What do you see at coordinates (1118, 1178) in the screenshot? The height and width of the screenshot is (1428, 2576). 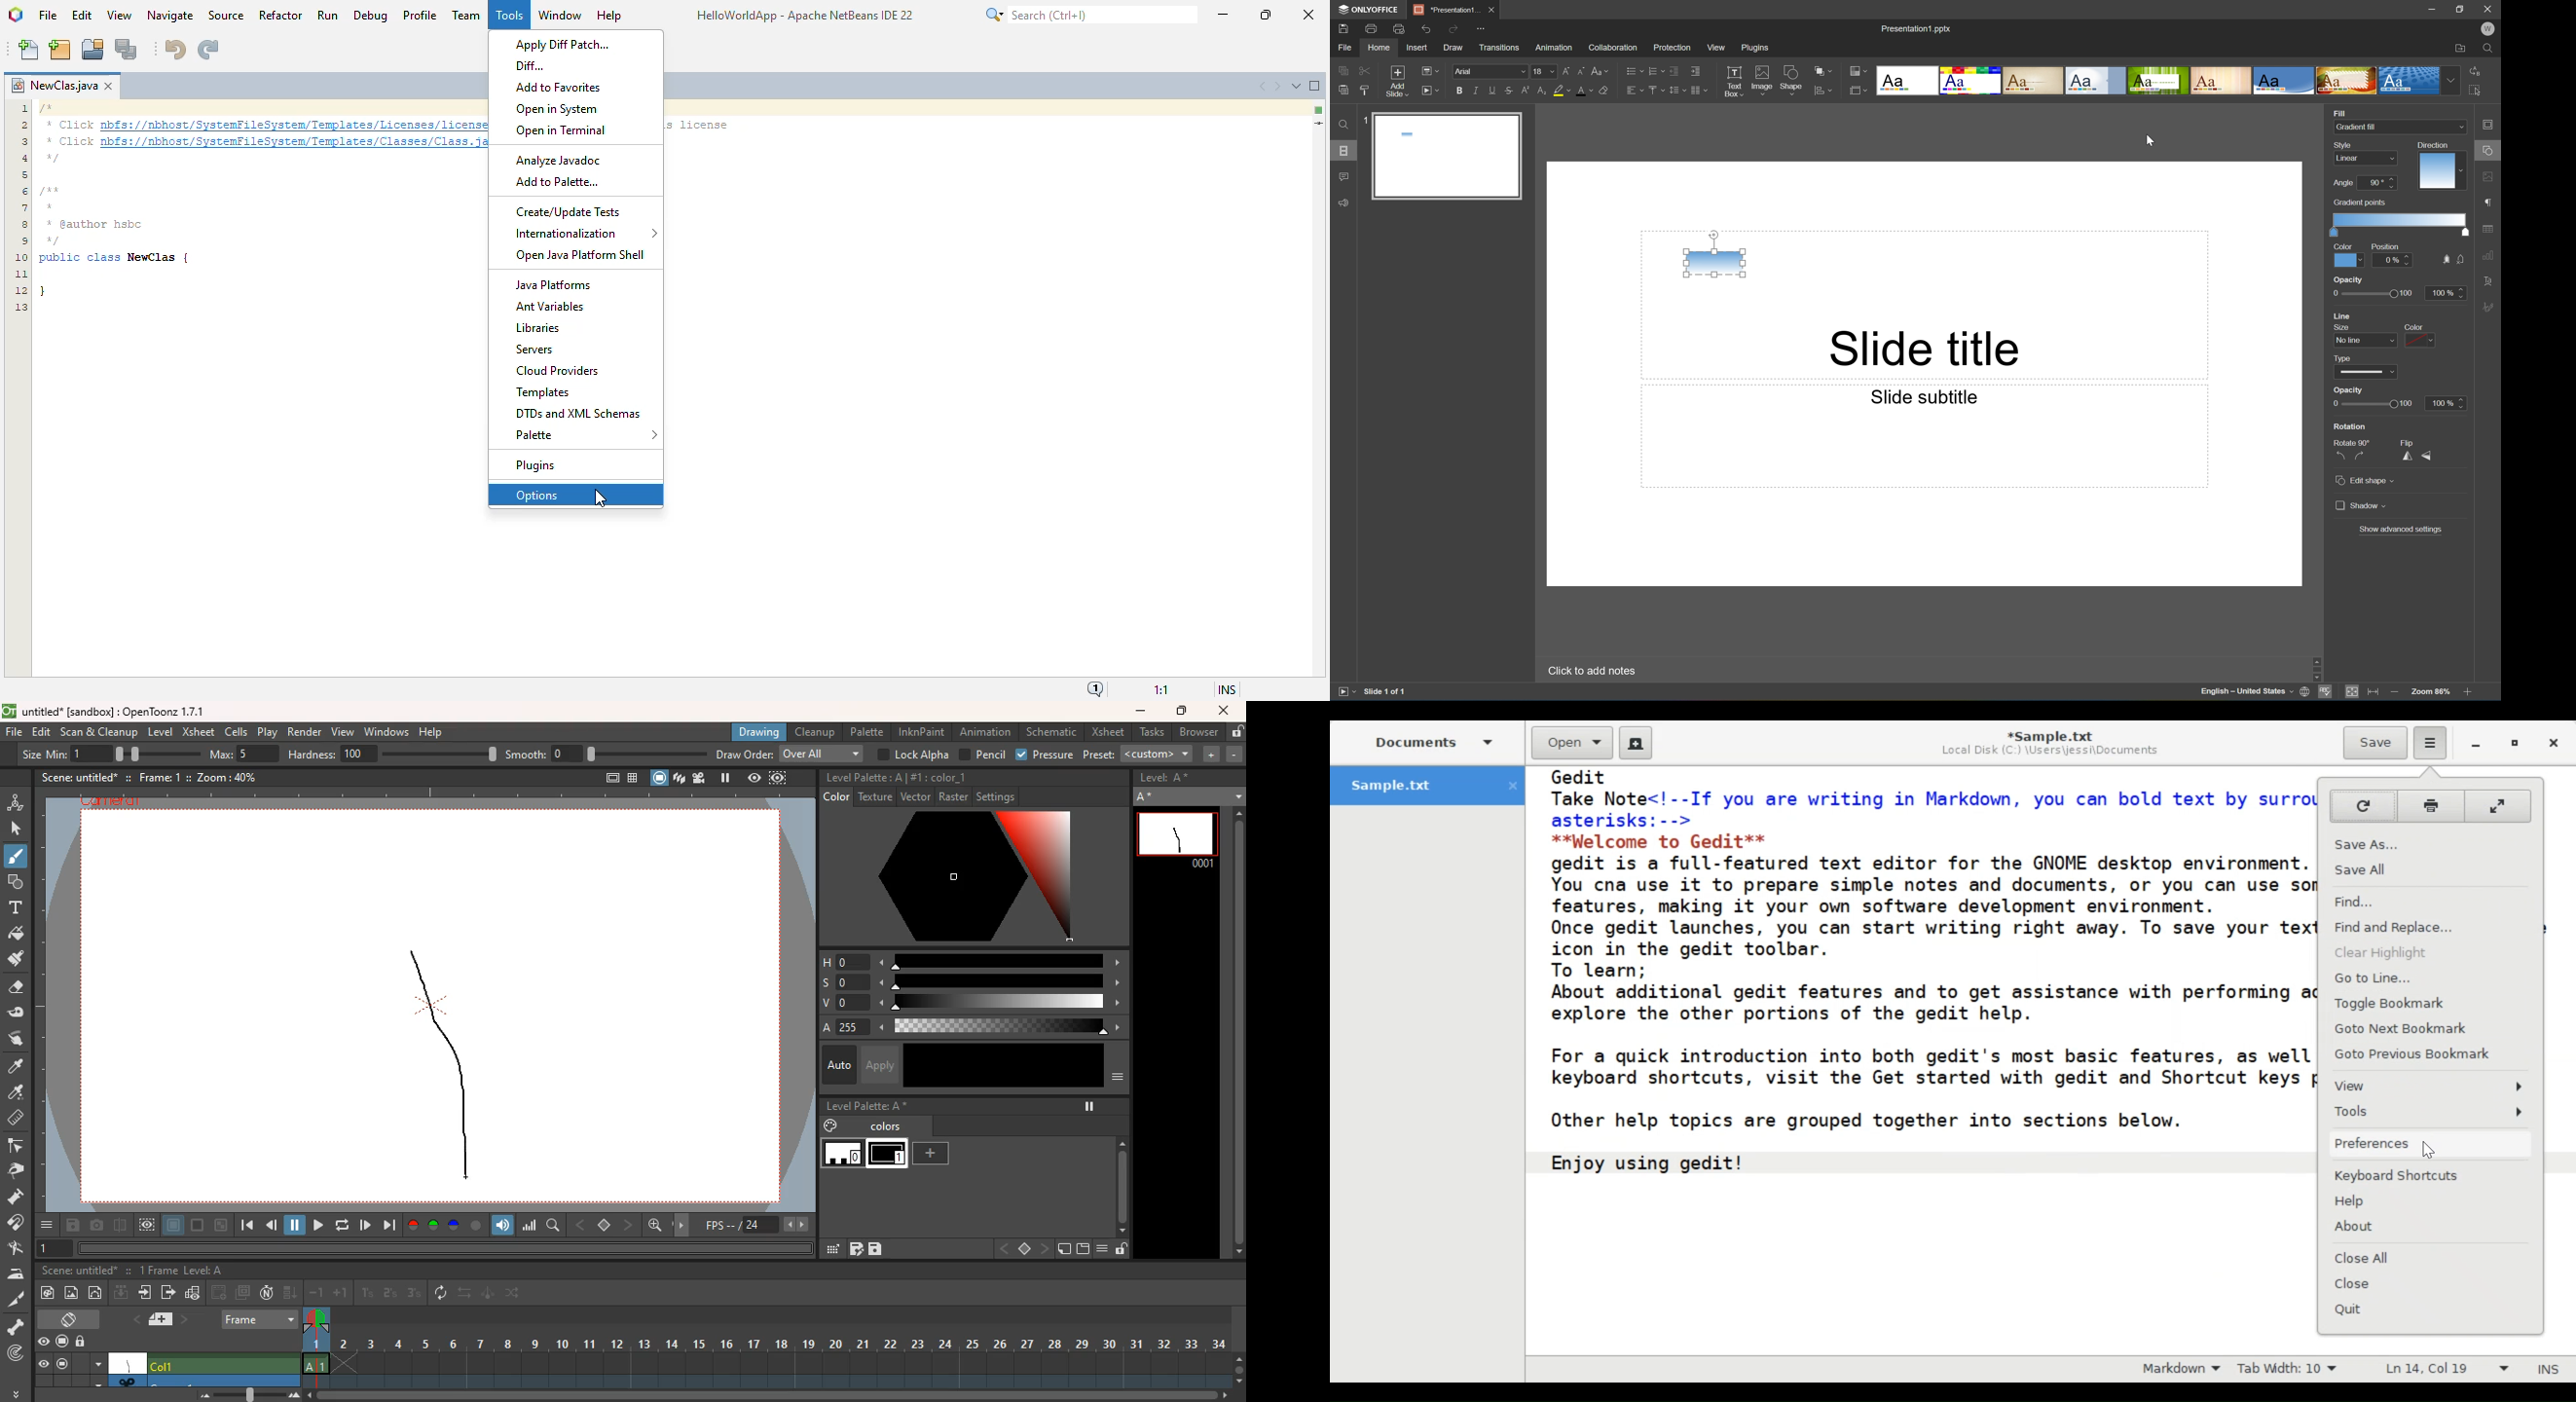 I see `scroll` at bounding box center [1118, 1178].